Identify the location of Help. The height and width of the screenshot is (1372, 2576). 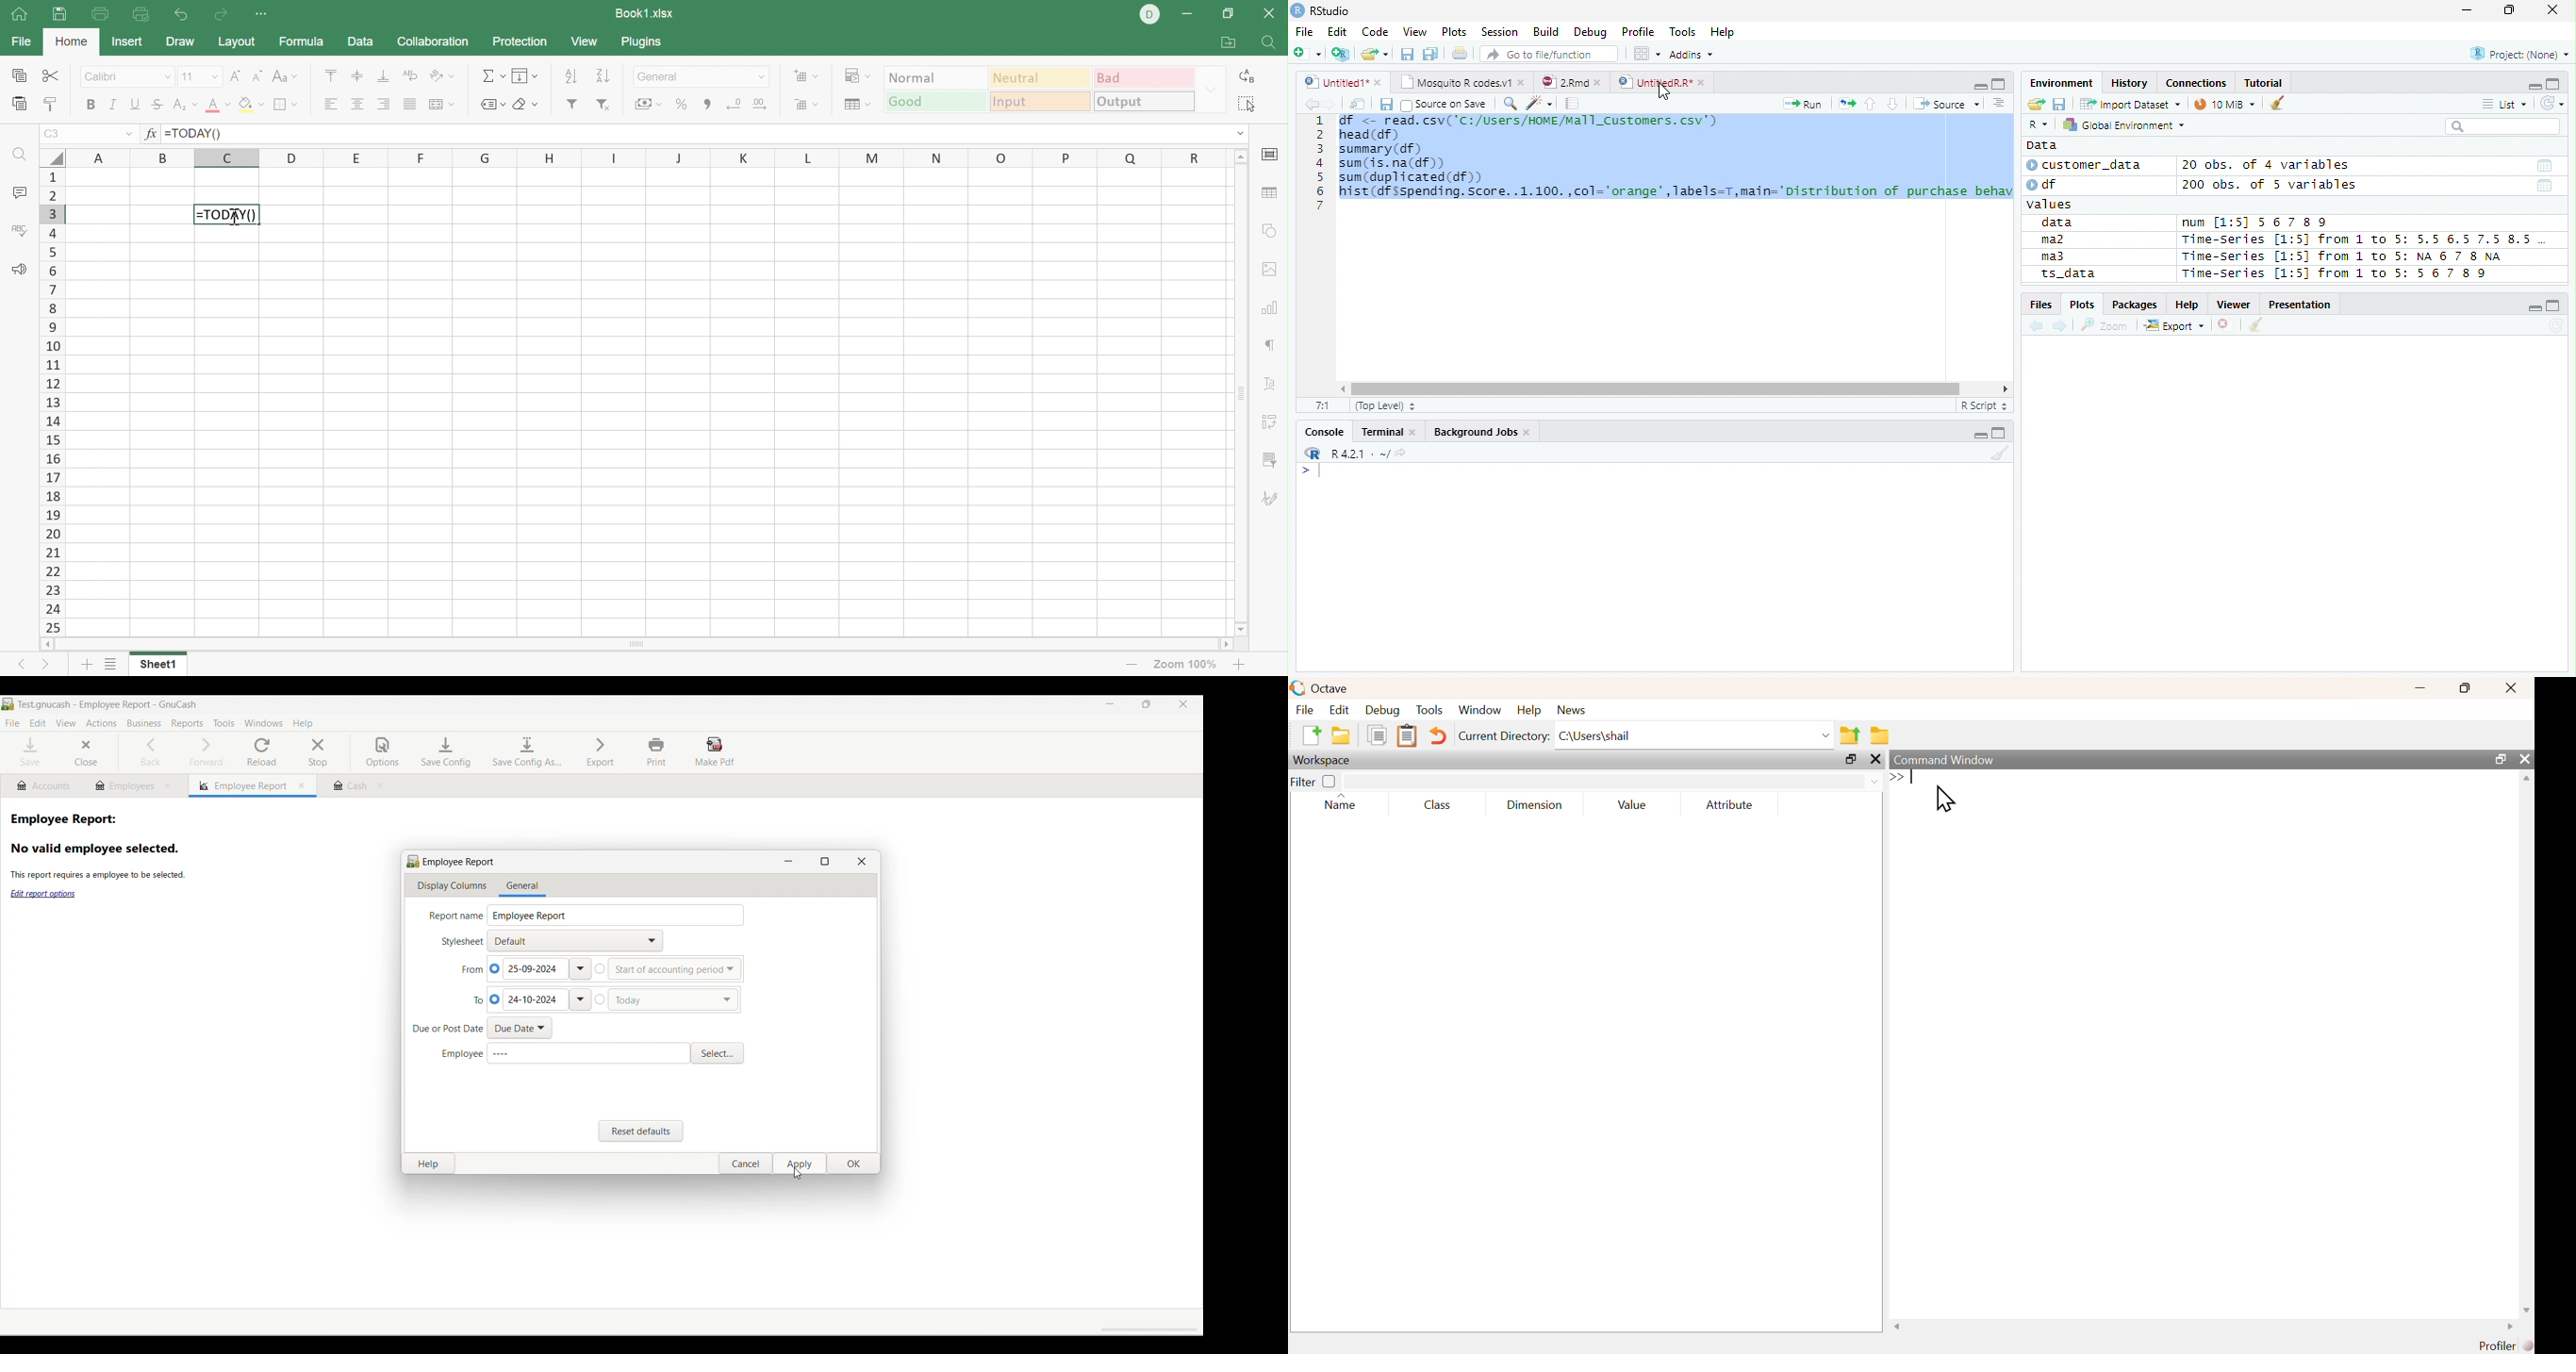
(1725, 32).